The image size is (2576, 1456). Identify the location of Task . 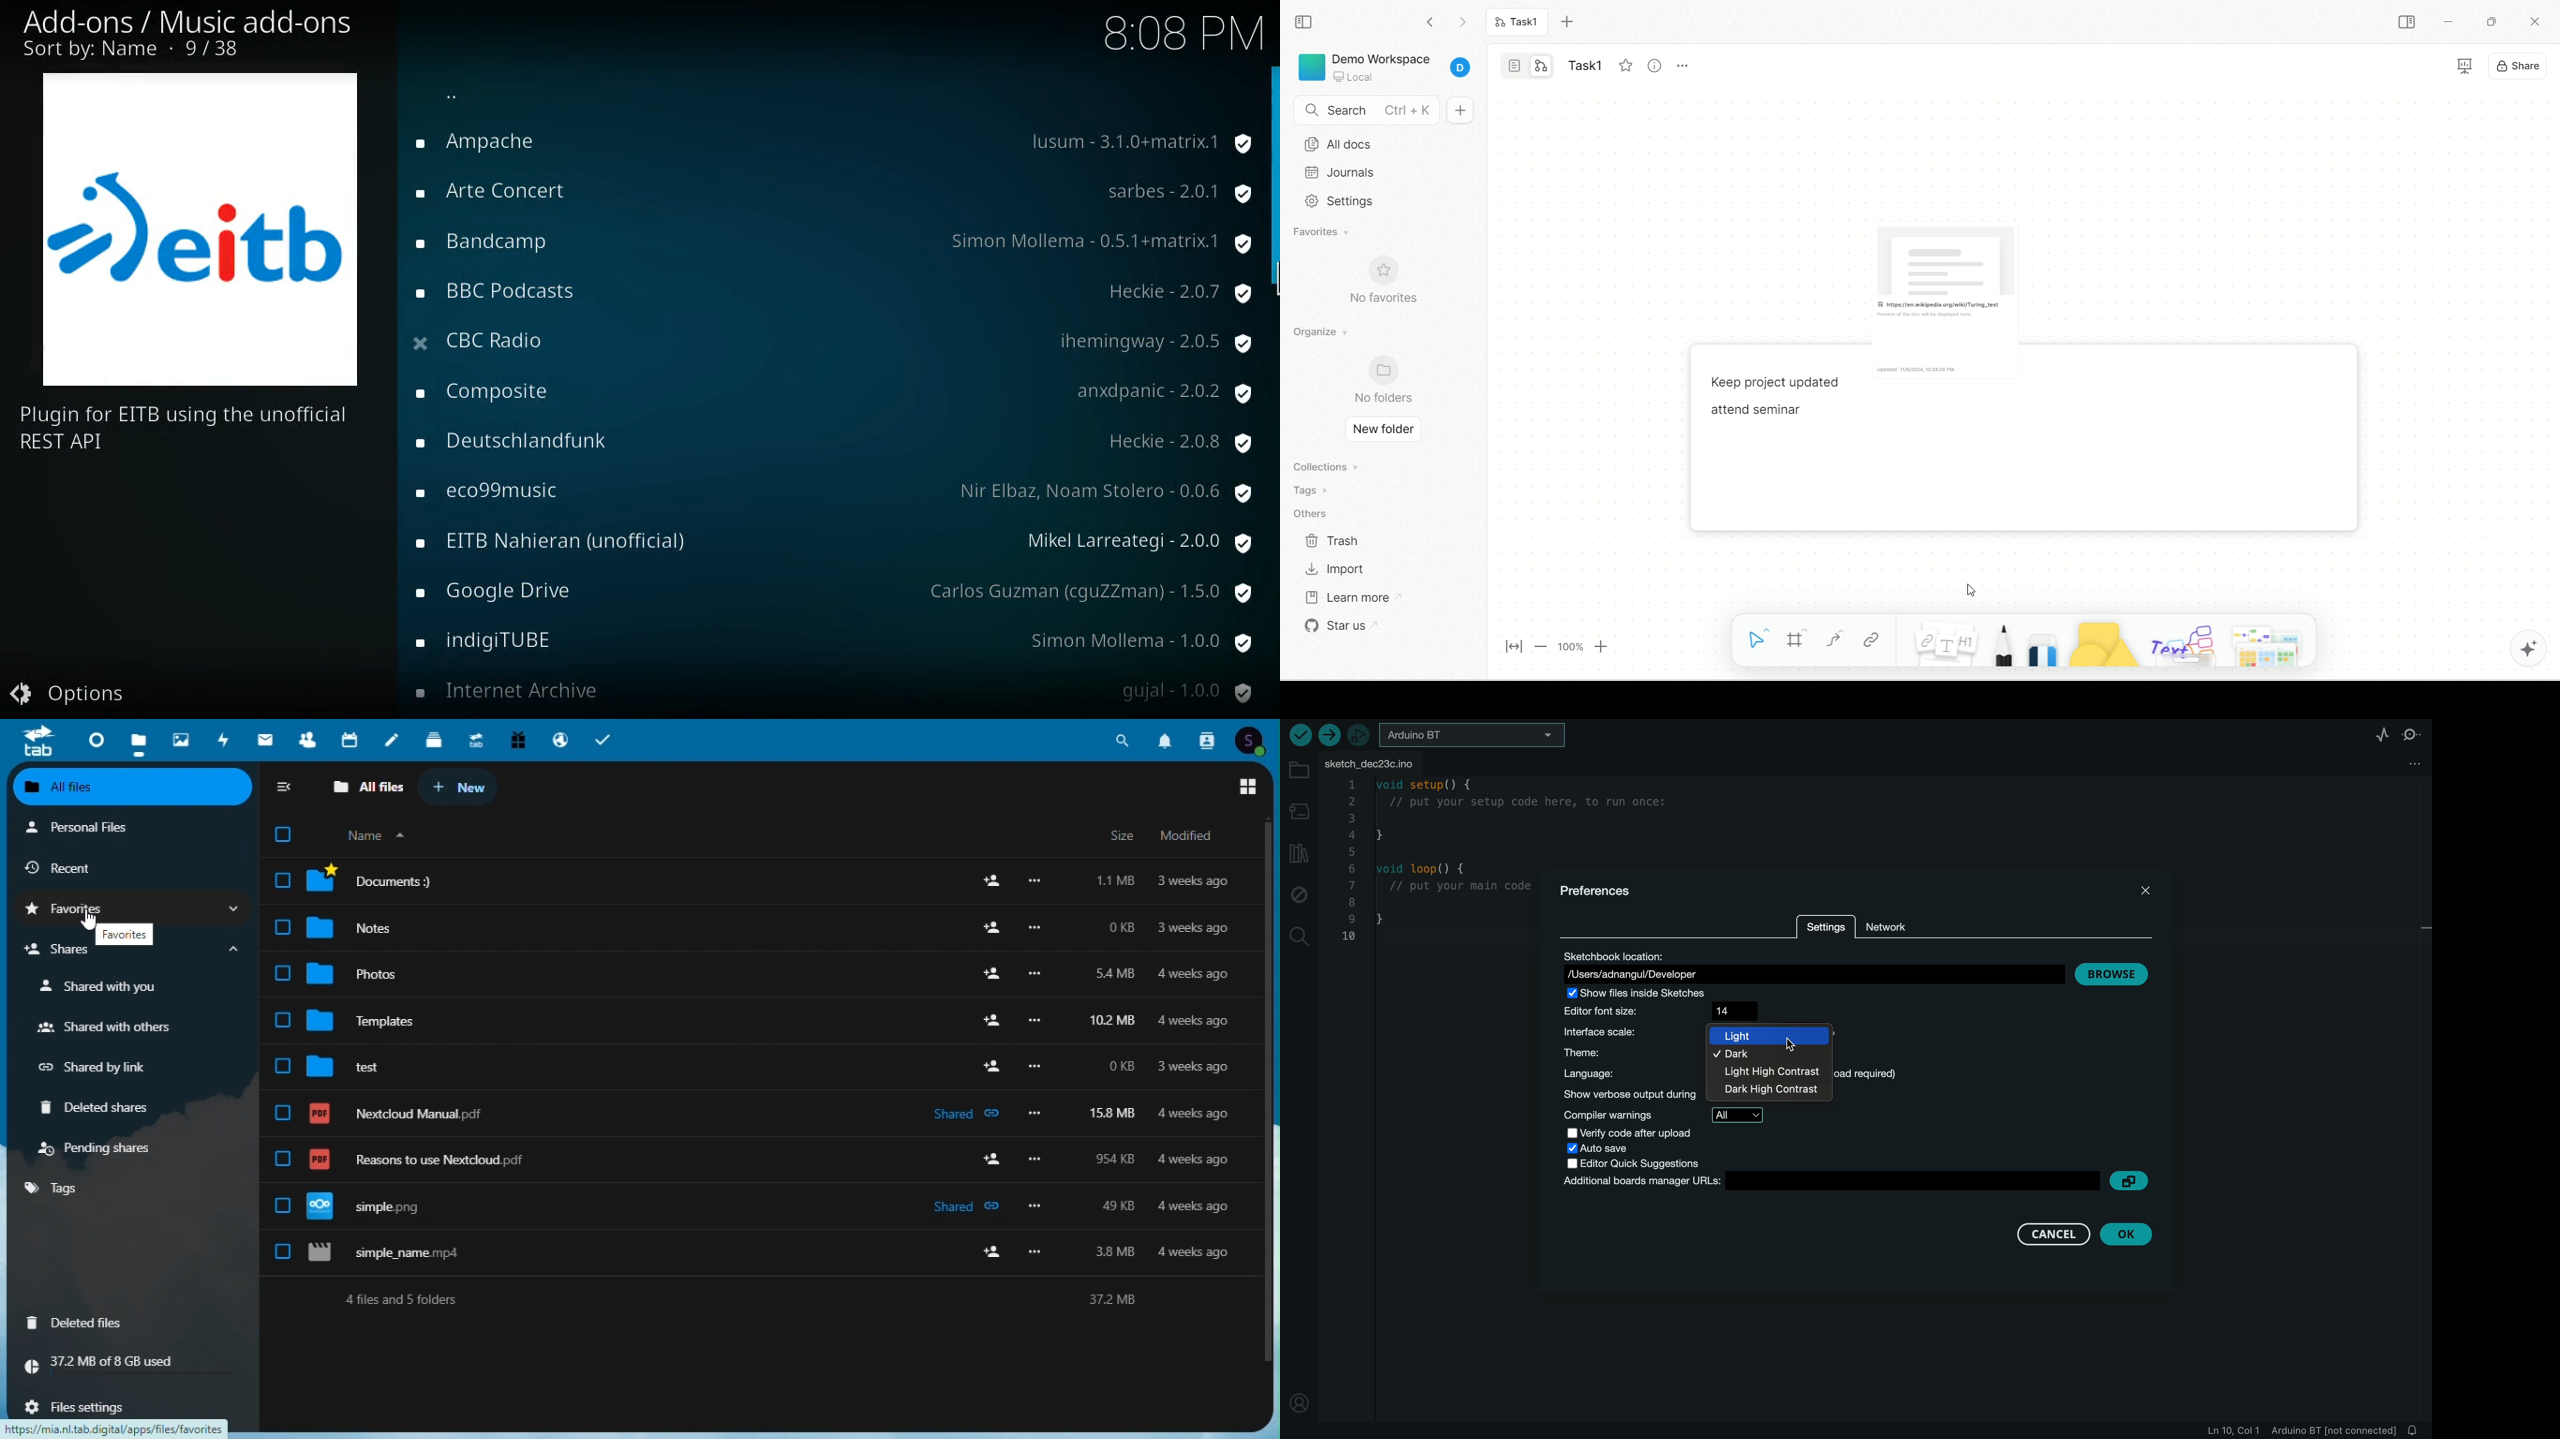
(608, 738).